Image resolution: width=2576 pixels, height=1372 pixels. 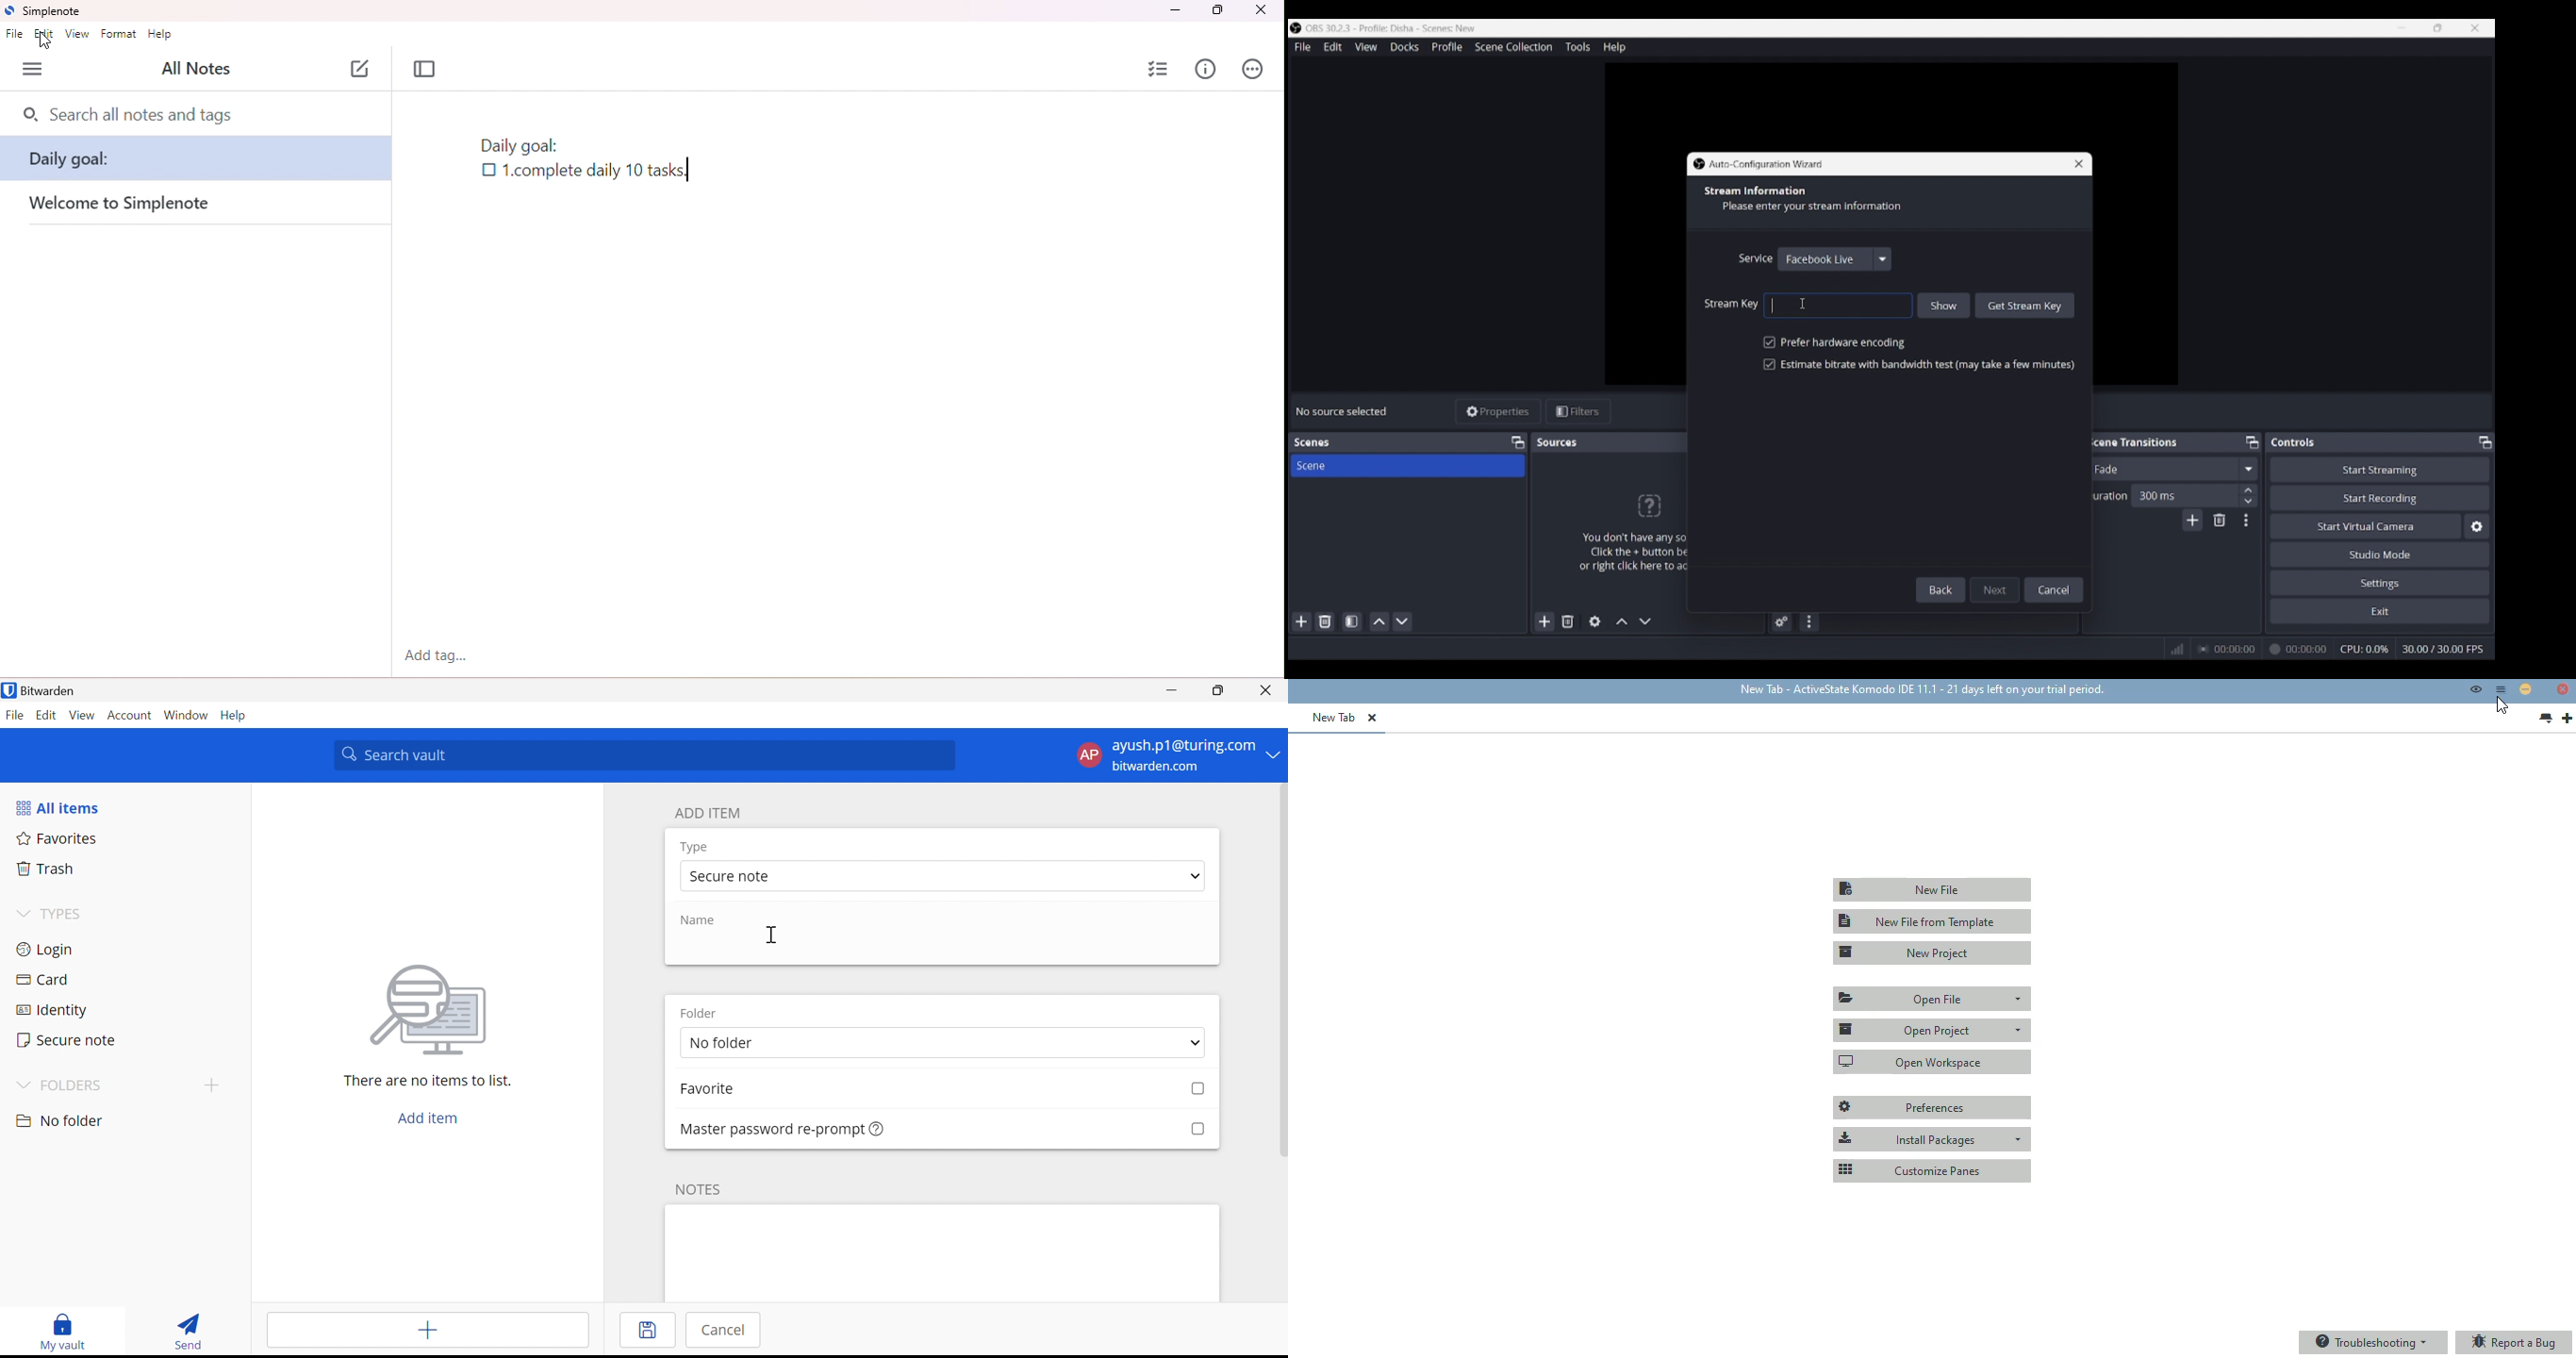 What do you see at coordinates (2192, 520) in the screenshot?
I see `Add transition` at bounding box center [2192, 520].